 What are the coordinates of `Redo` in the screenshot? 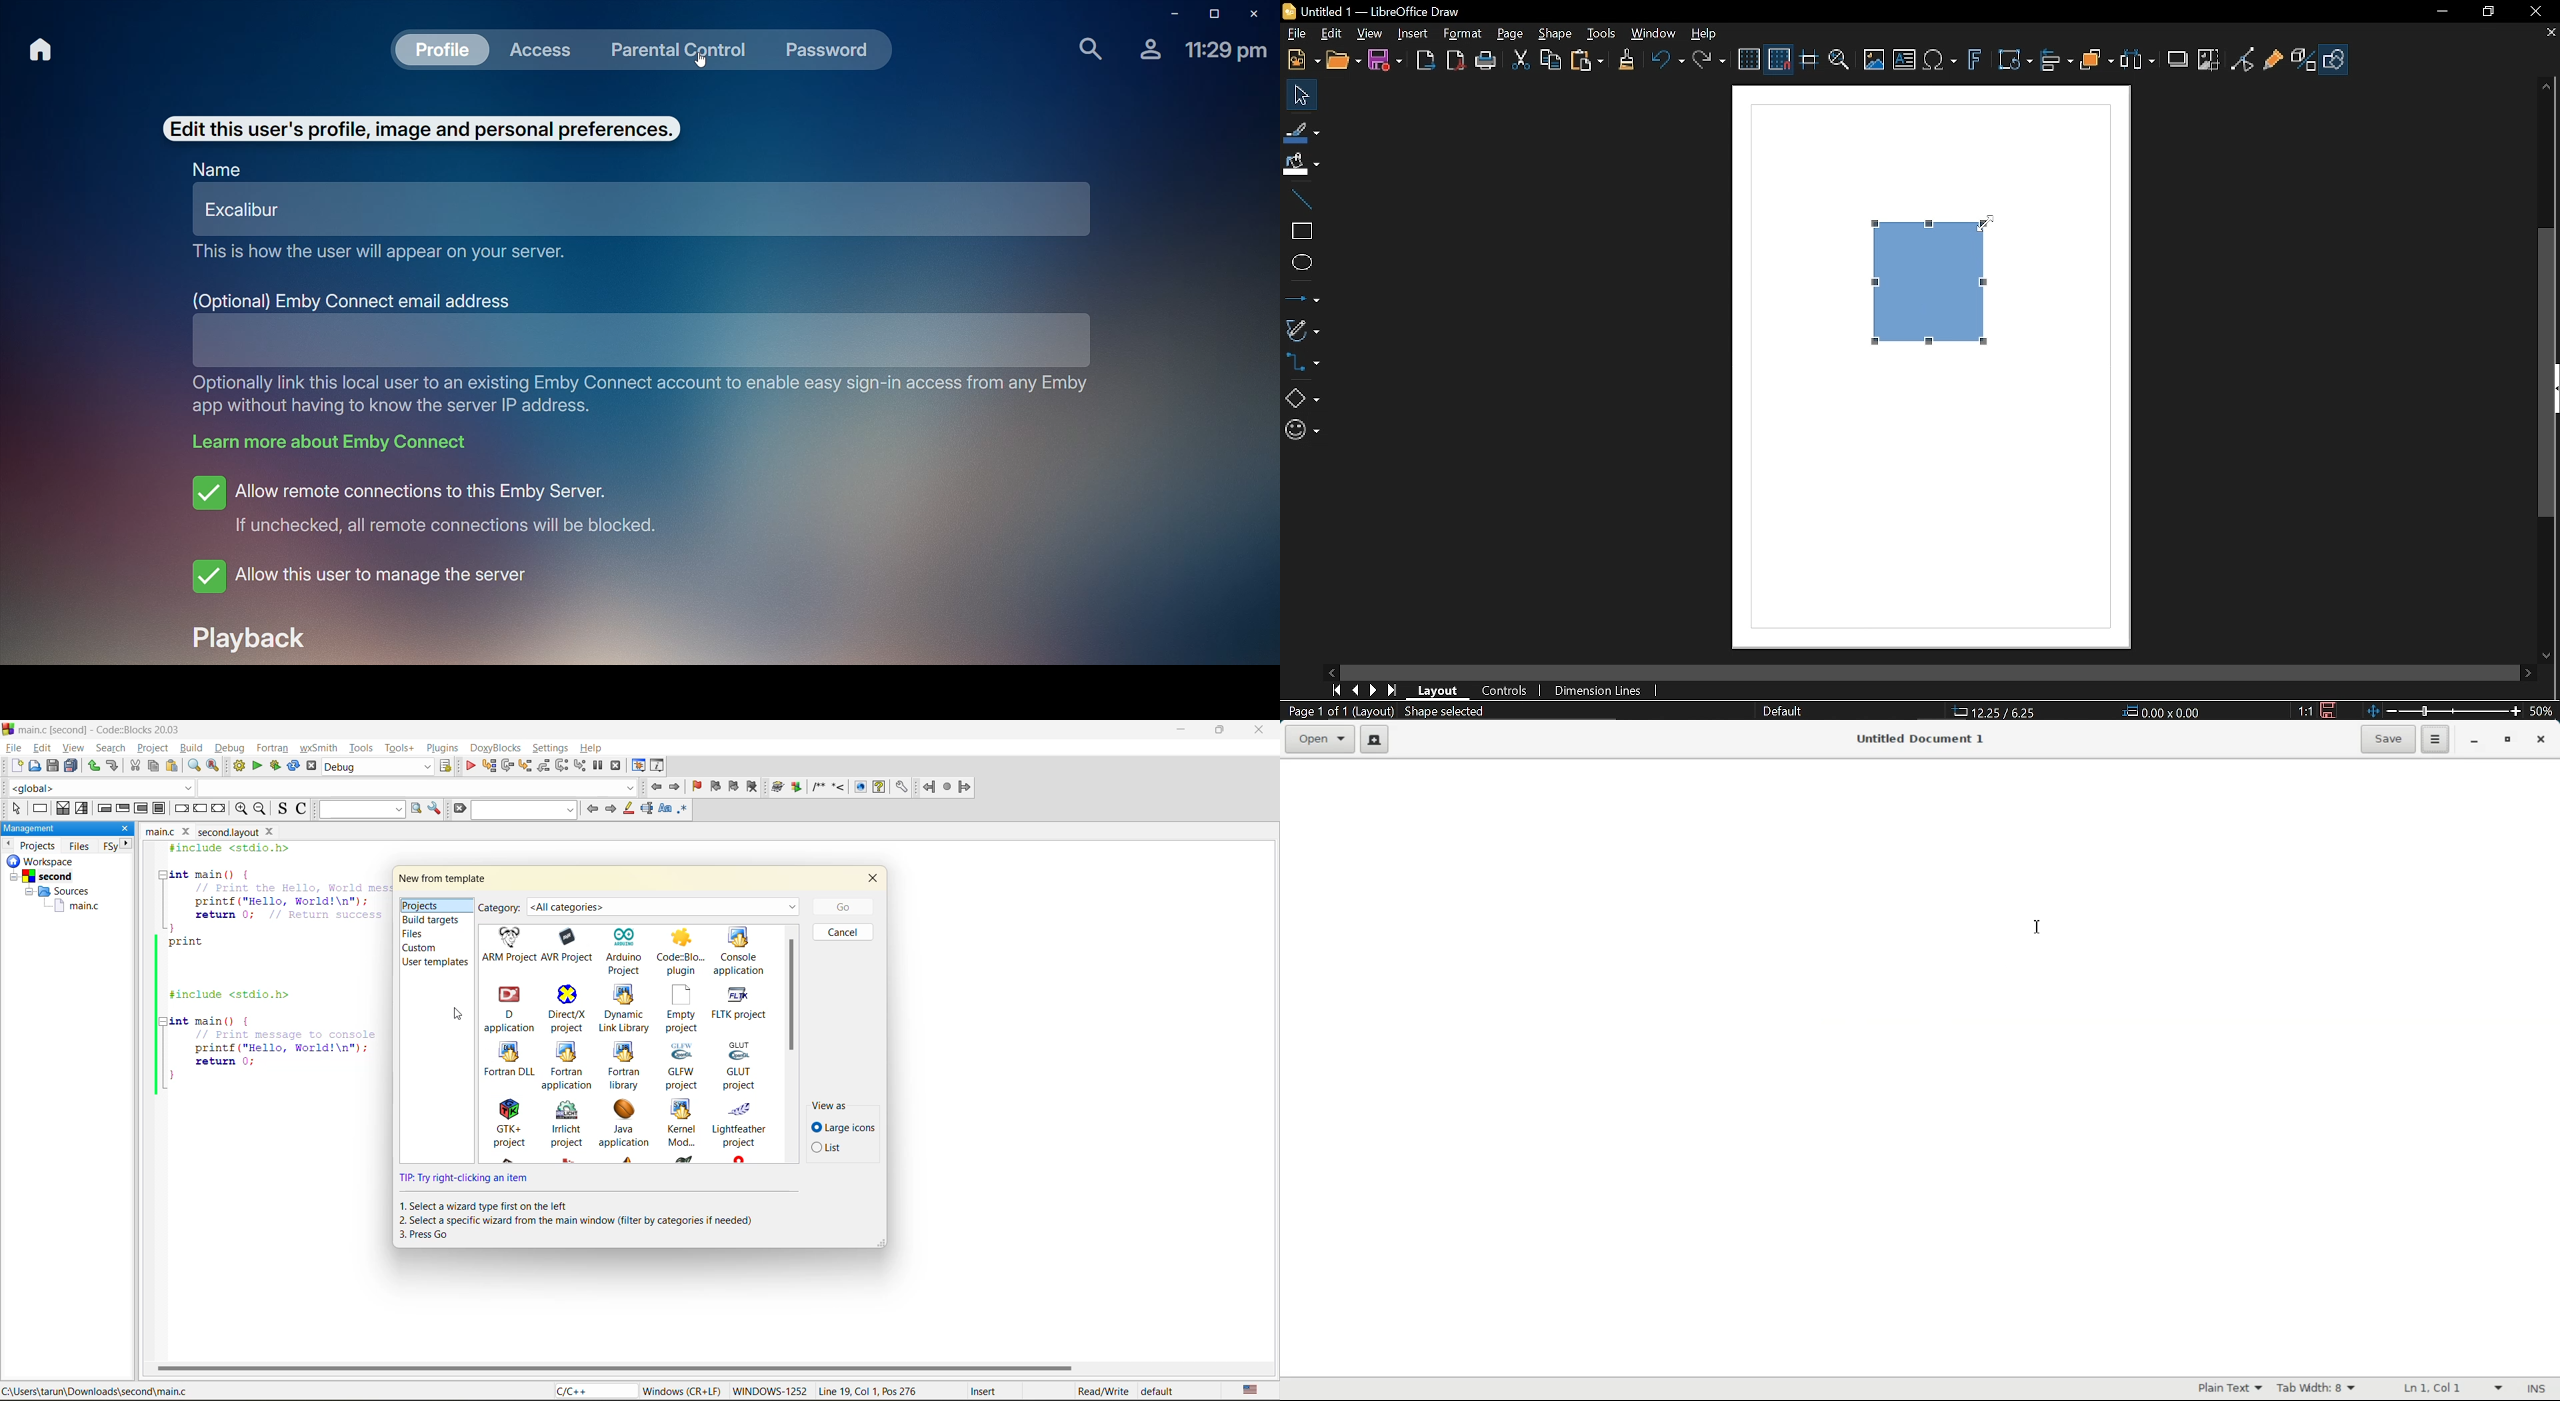 It's located at (1711, 60).